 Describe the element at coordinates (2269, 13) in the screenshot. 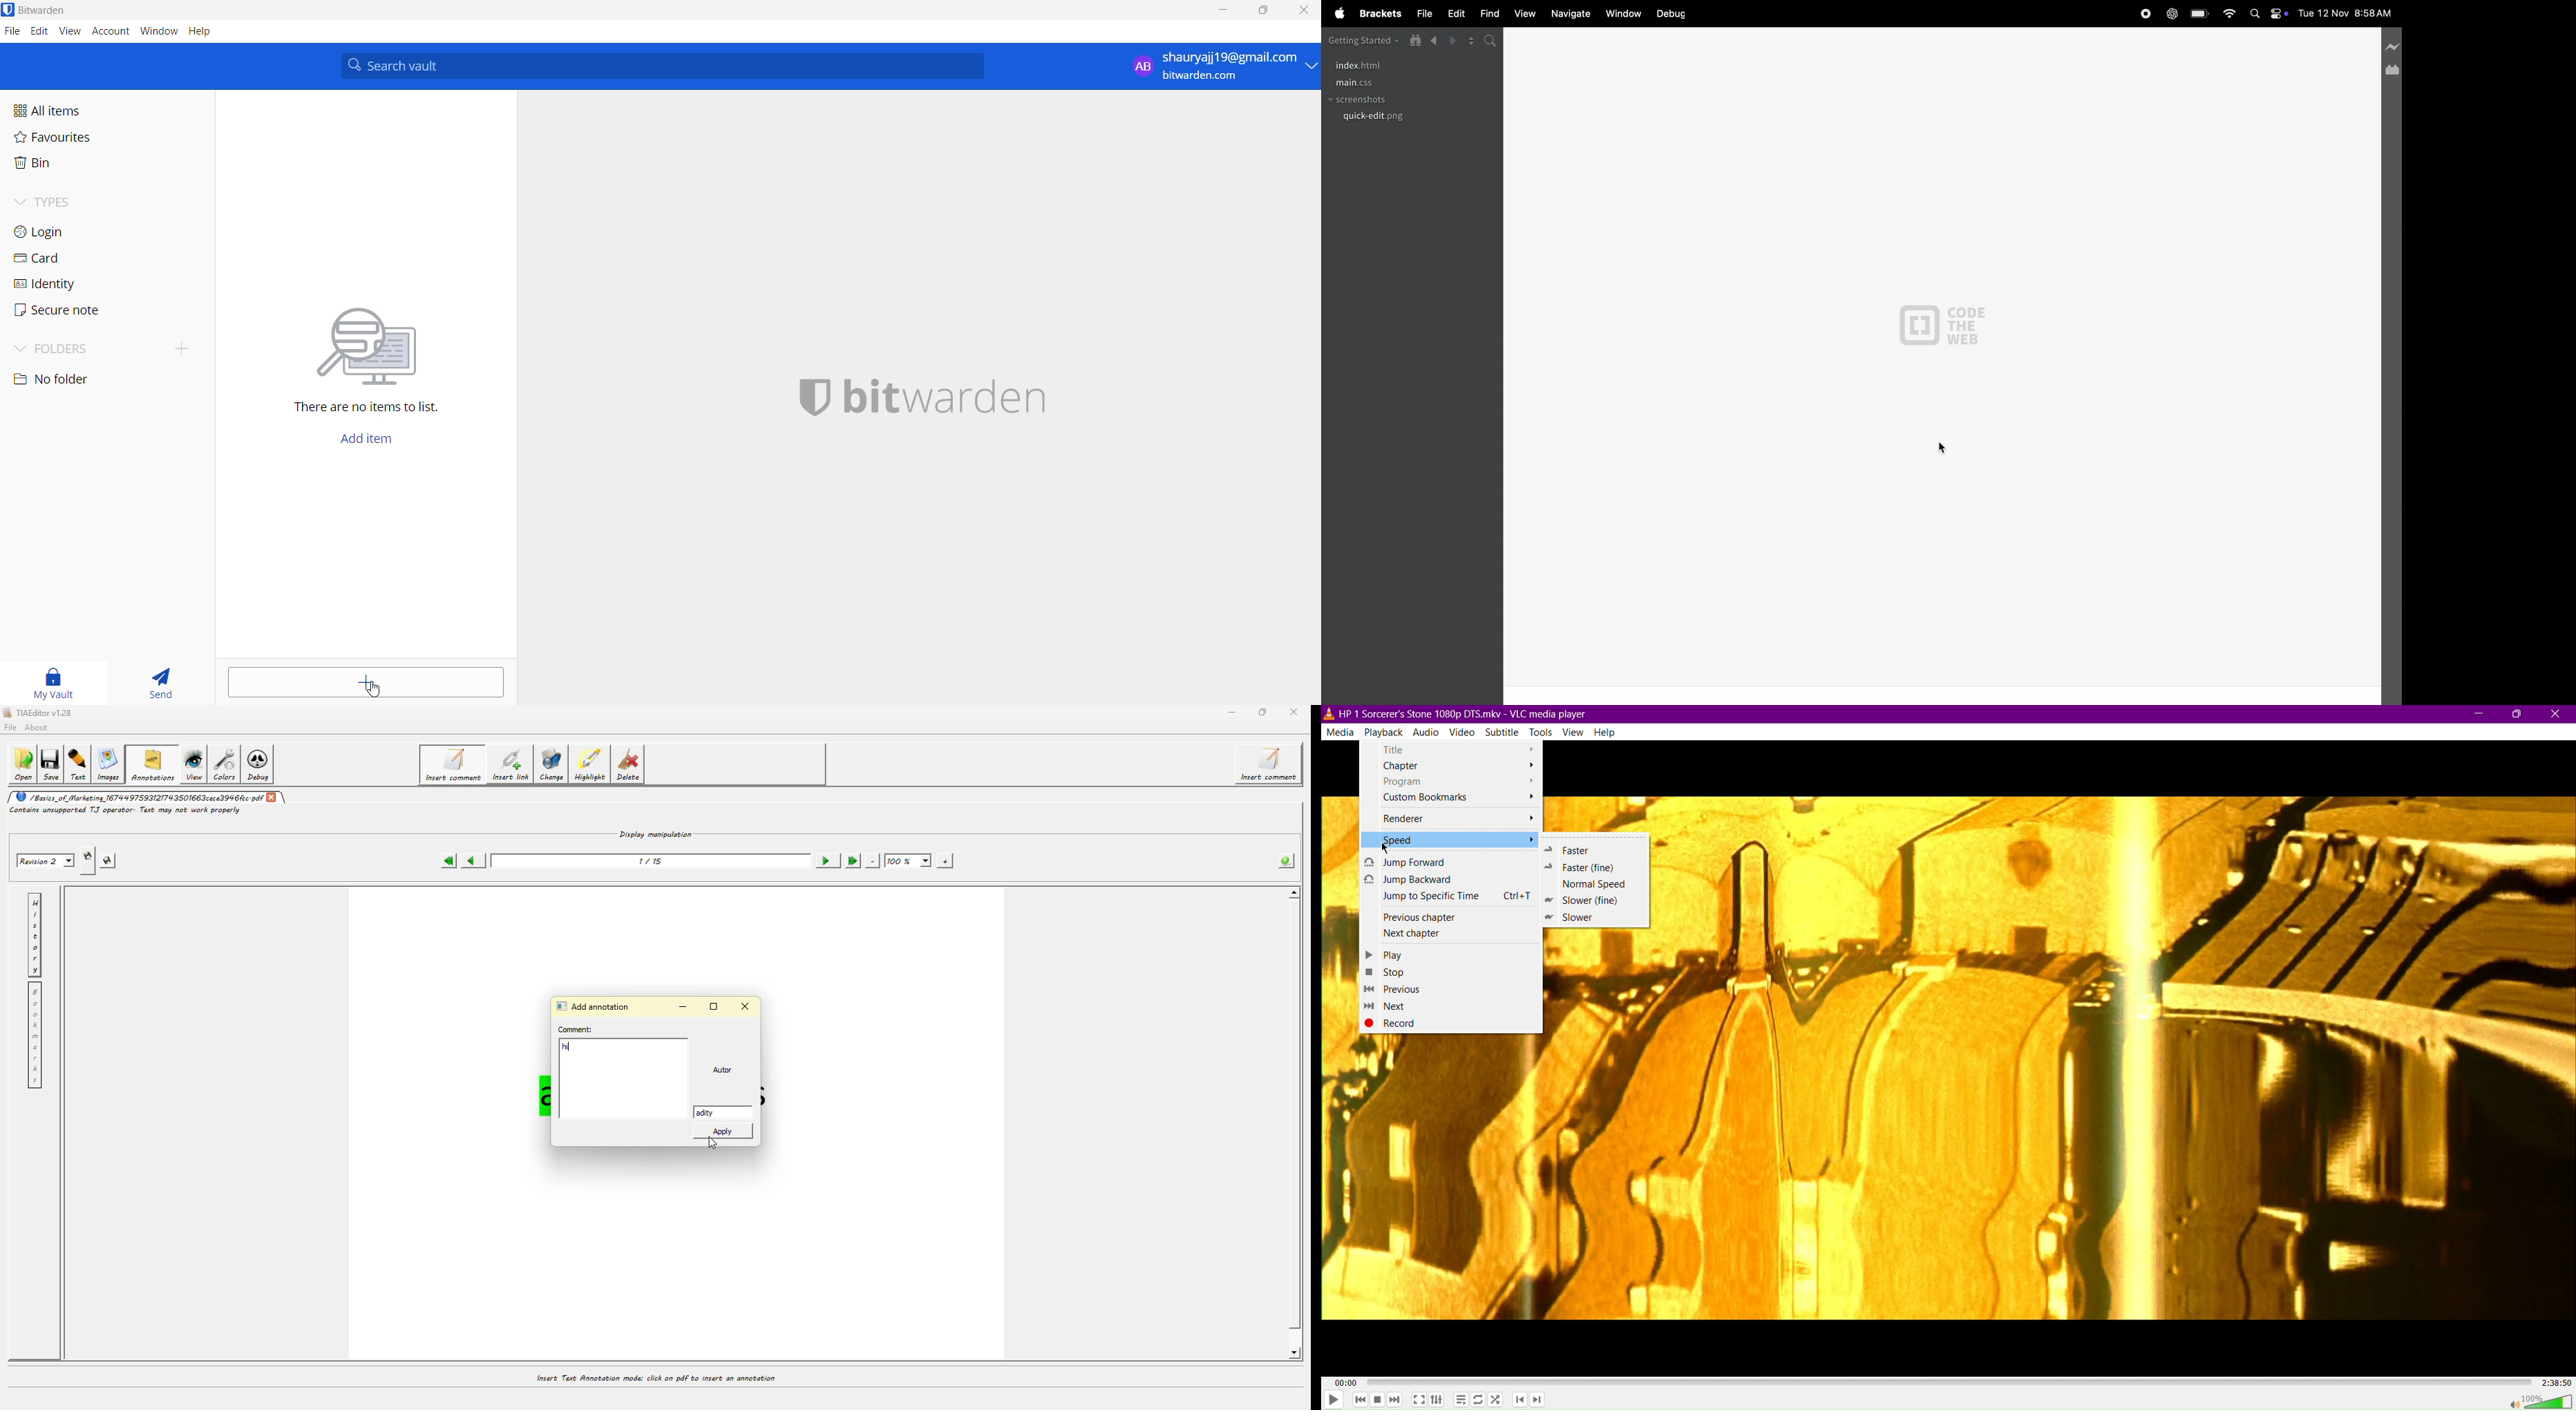

I see `apple widgets` at that location.